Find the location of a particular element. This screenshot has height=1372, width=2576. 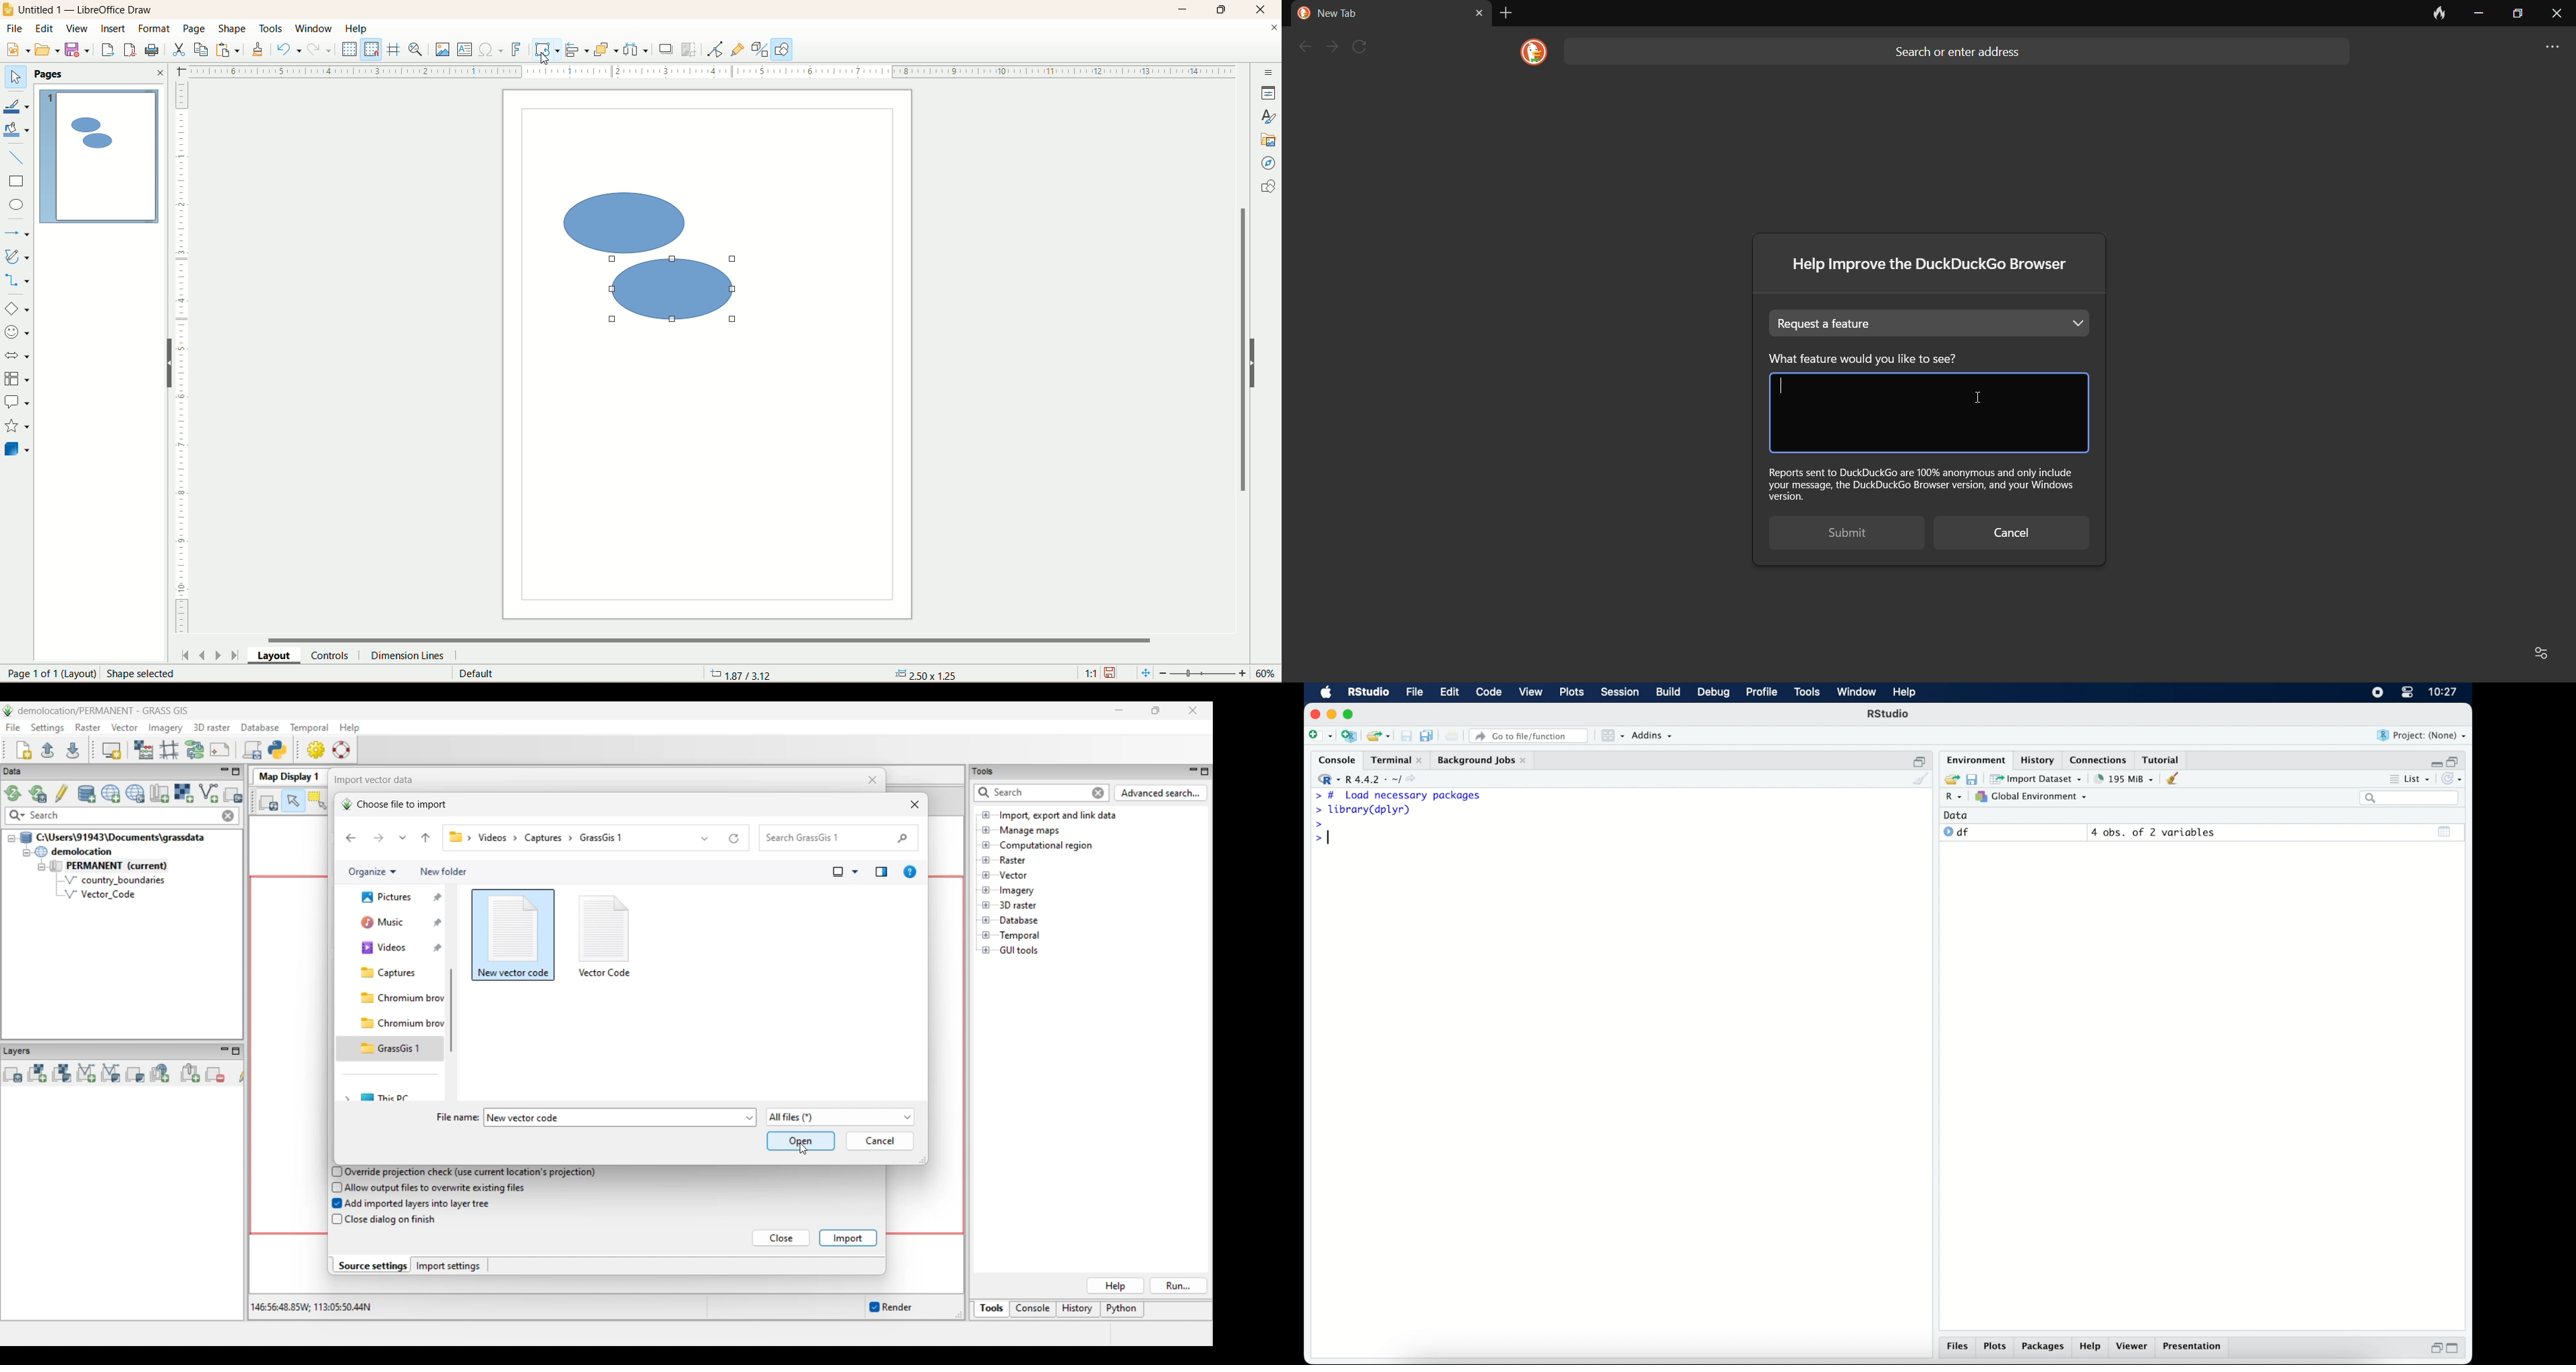

maximize is located at coordinates (1350, 714).